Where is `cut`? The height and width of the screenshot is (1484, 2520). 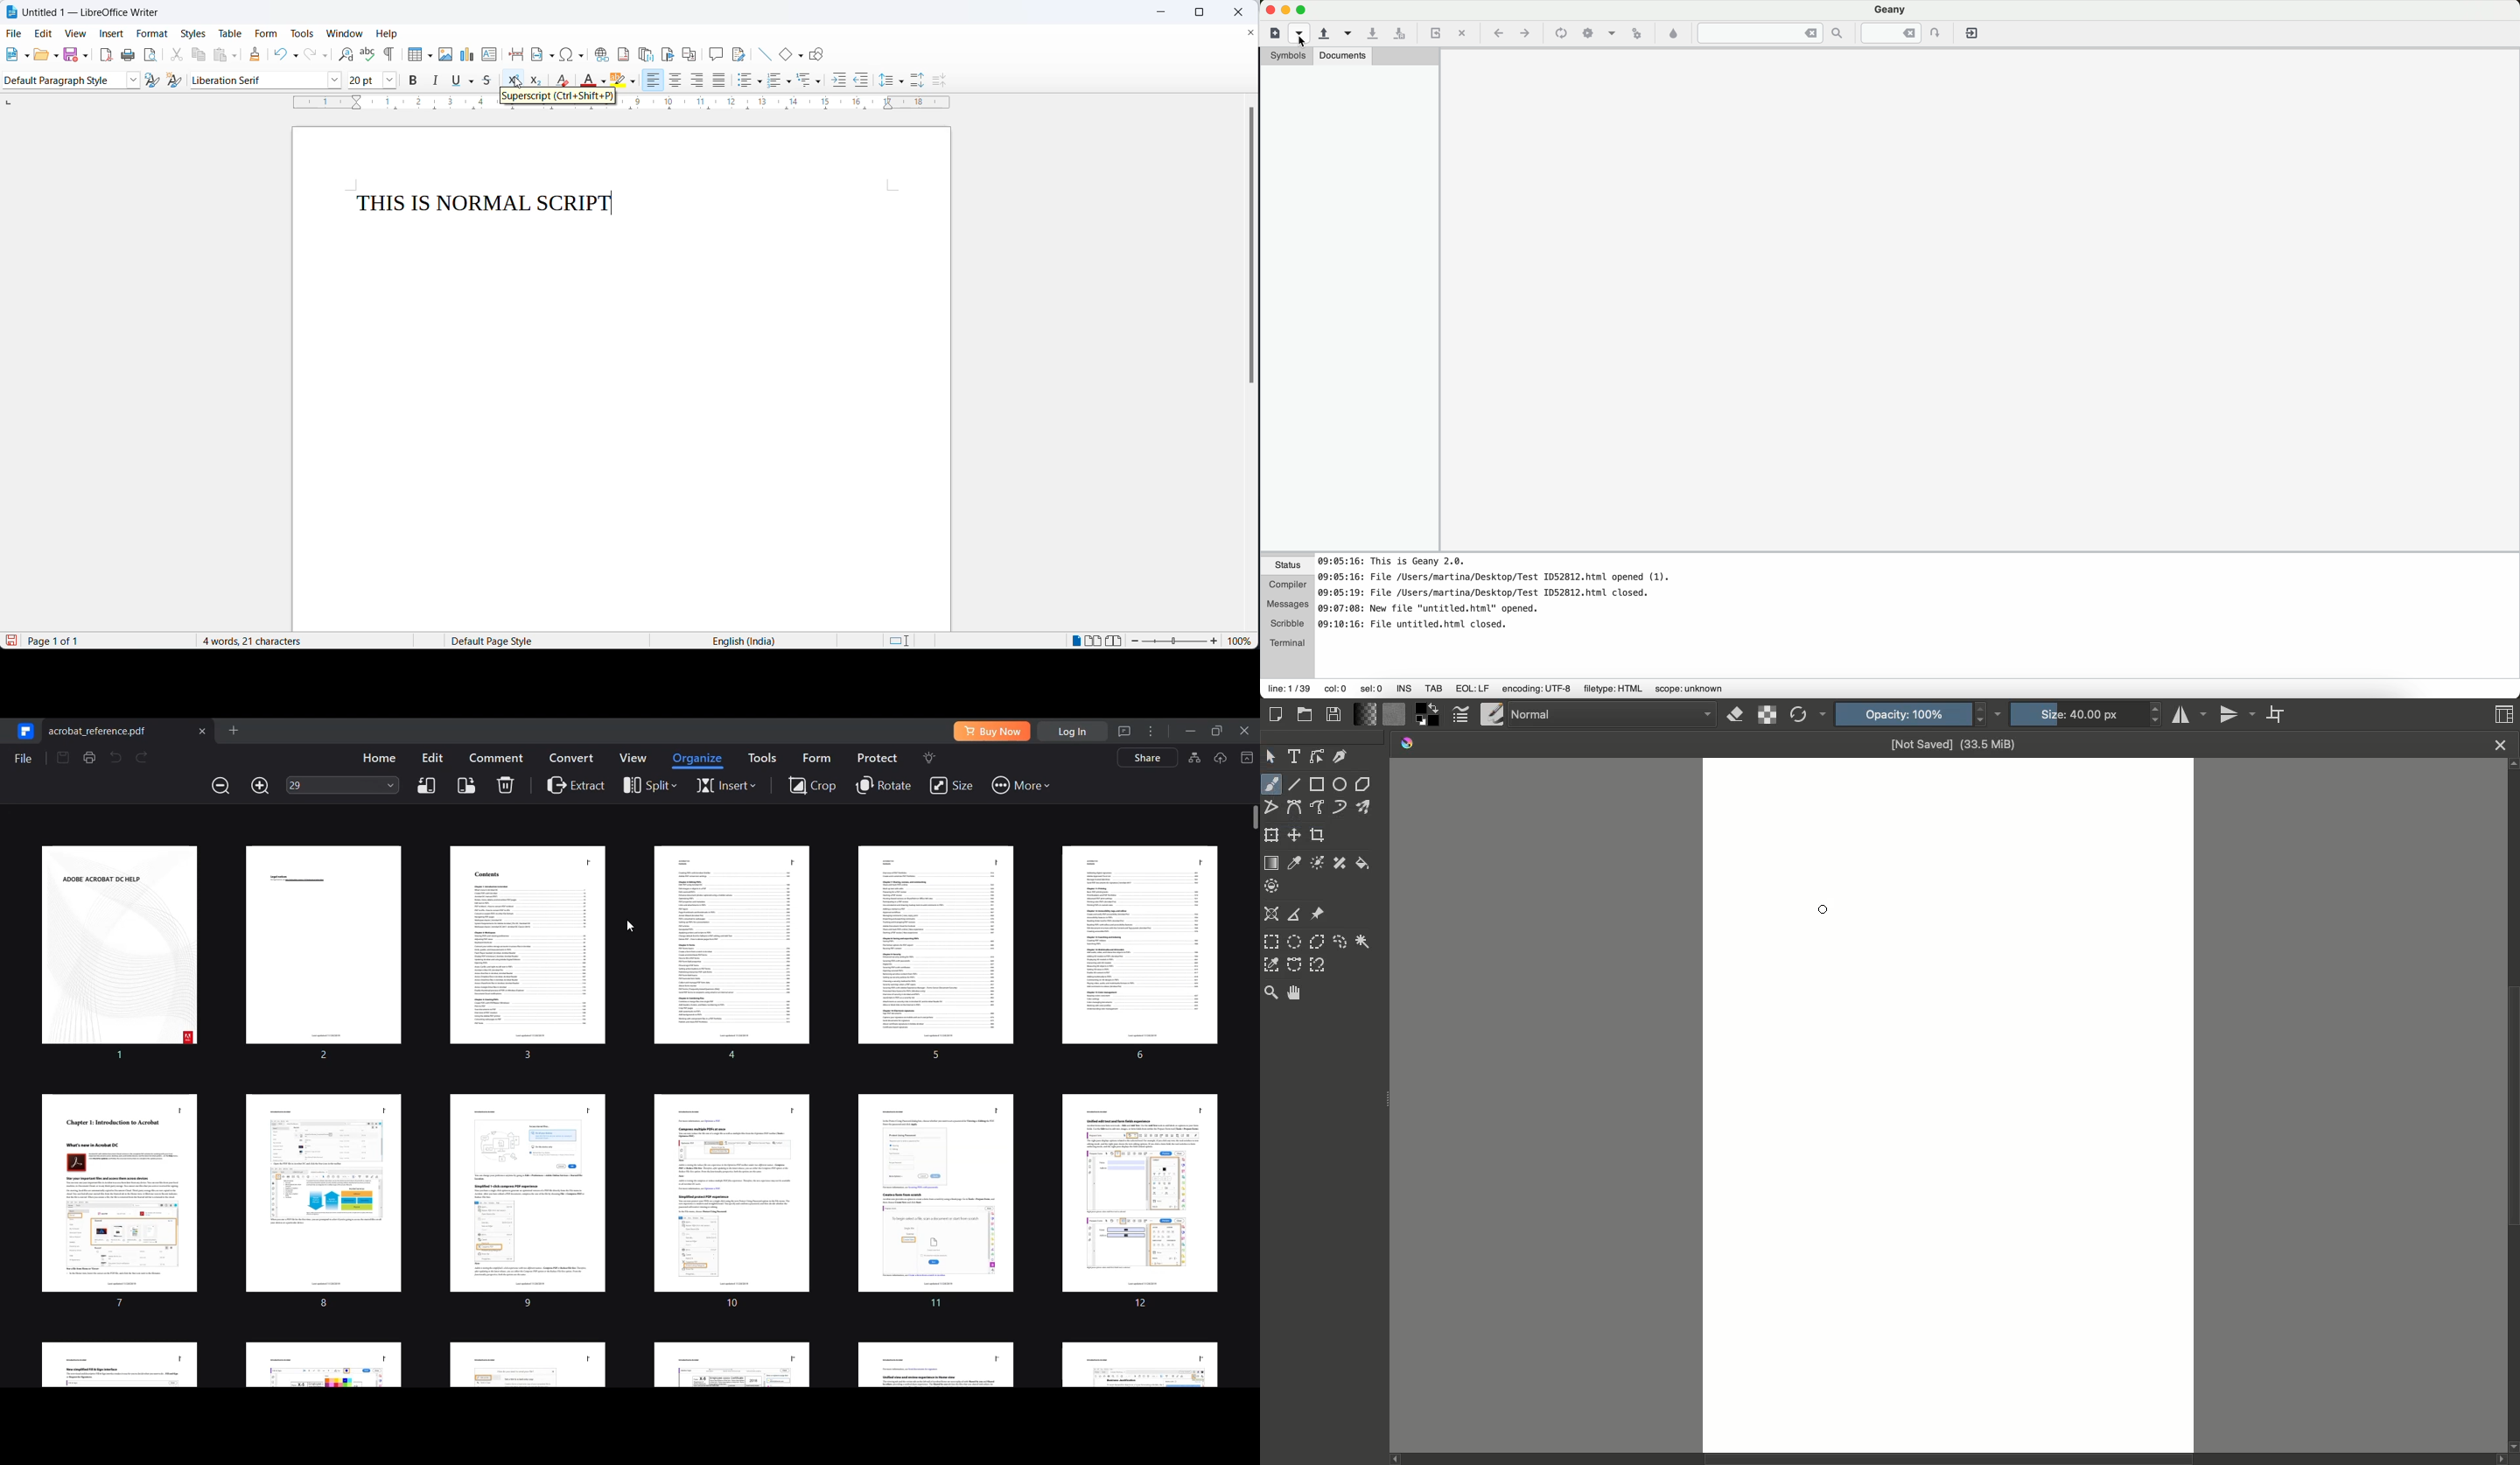 cut is located at coordinates (175, 54).